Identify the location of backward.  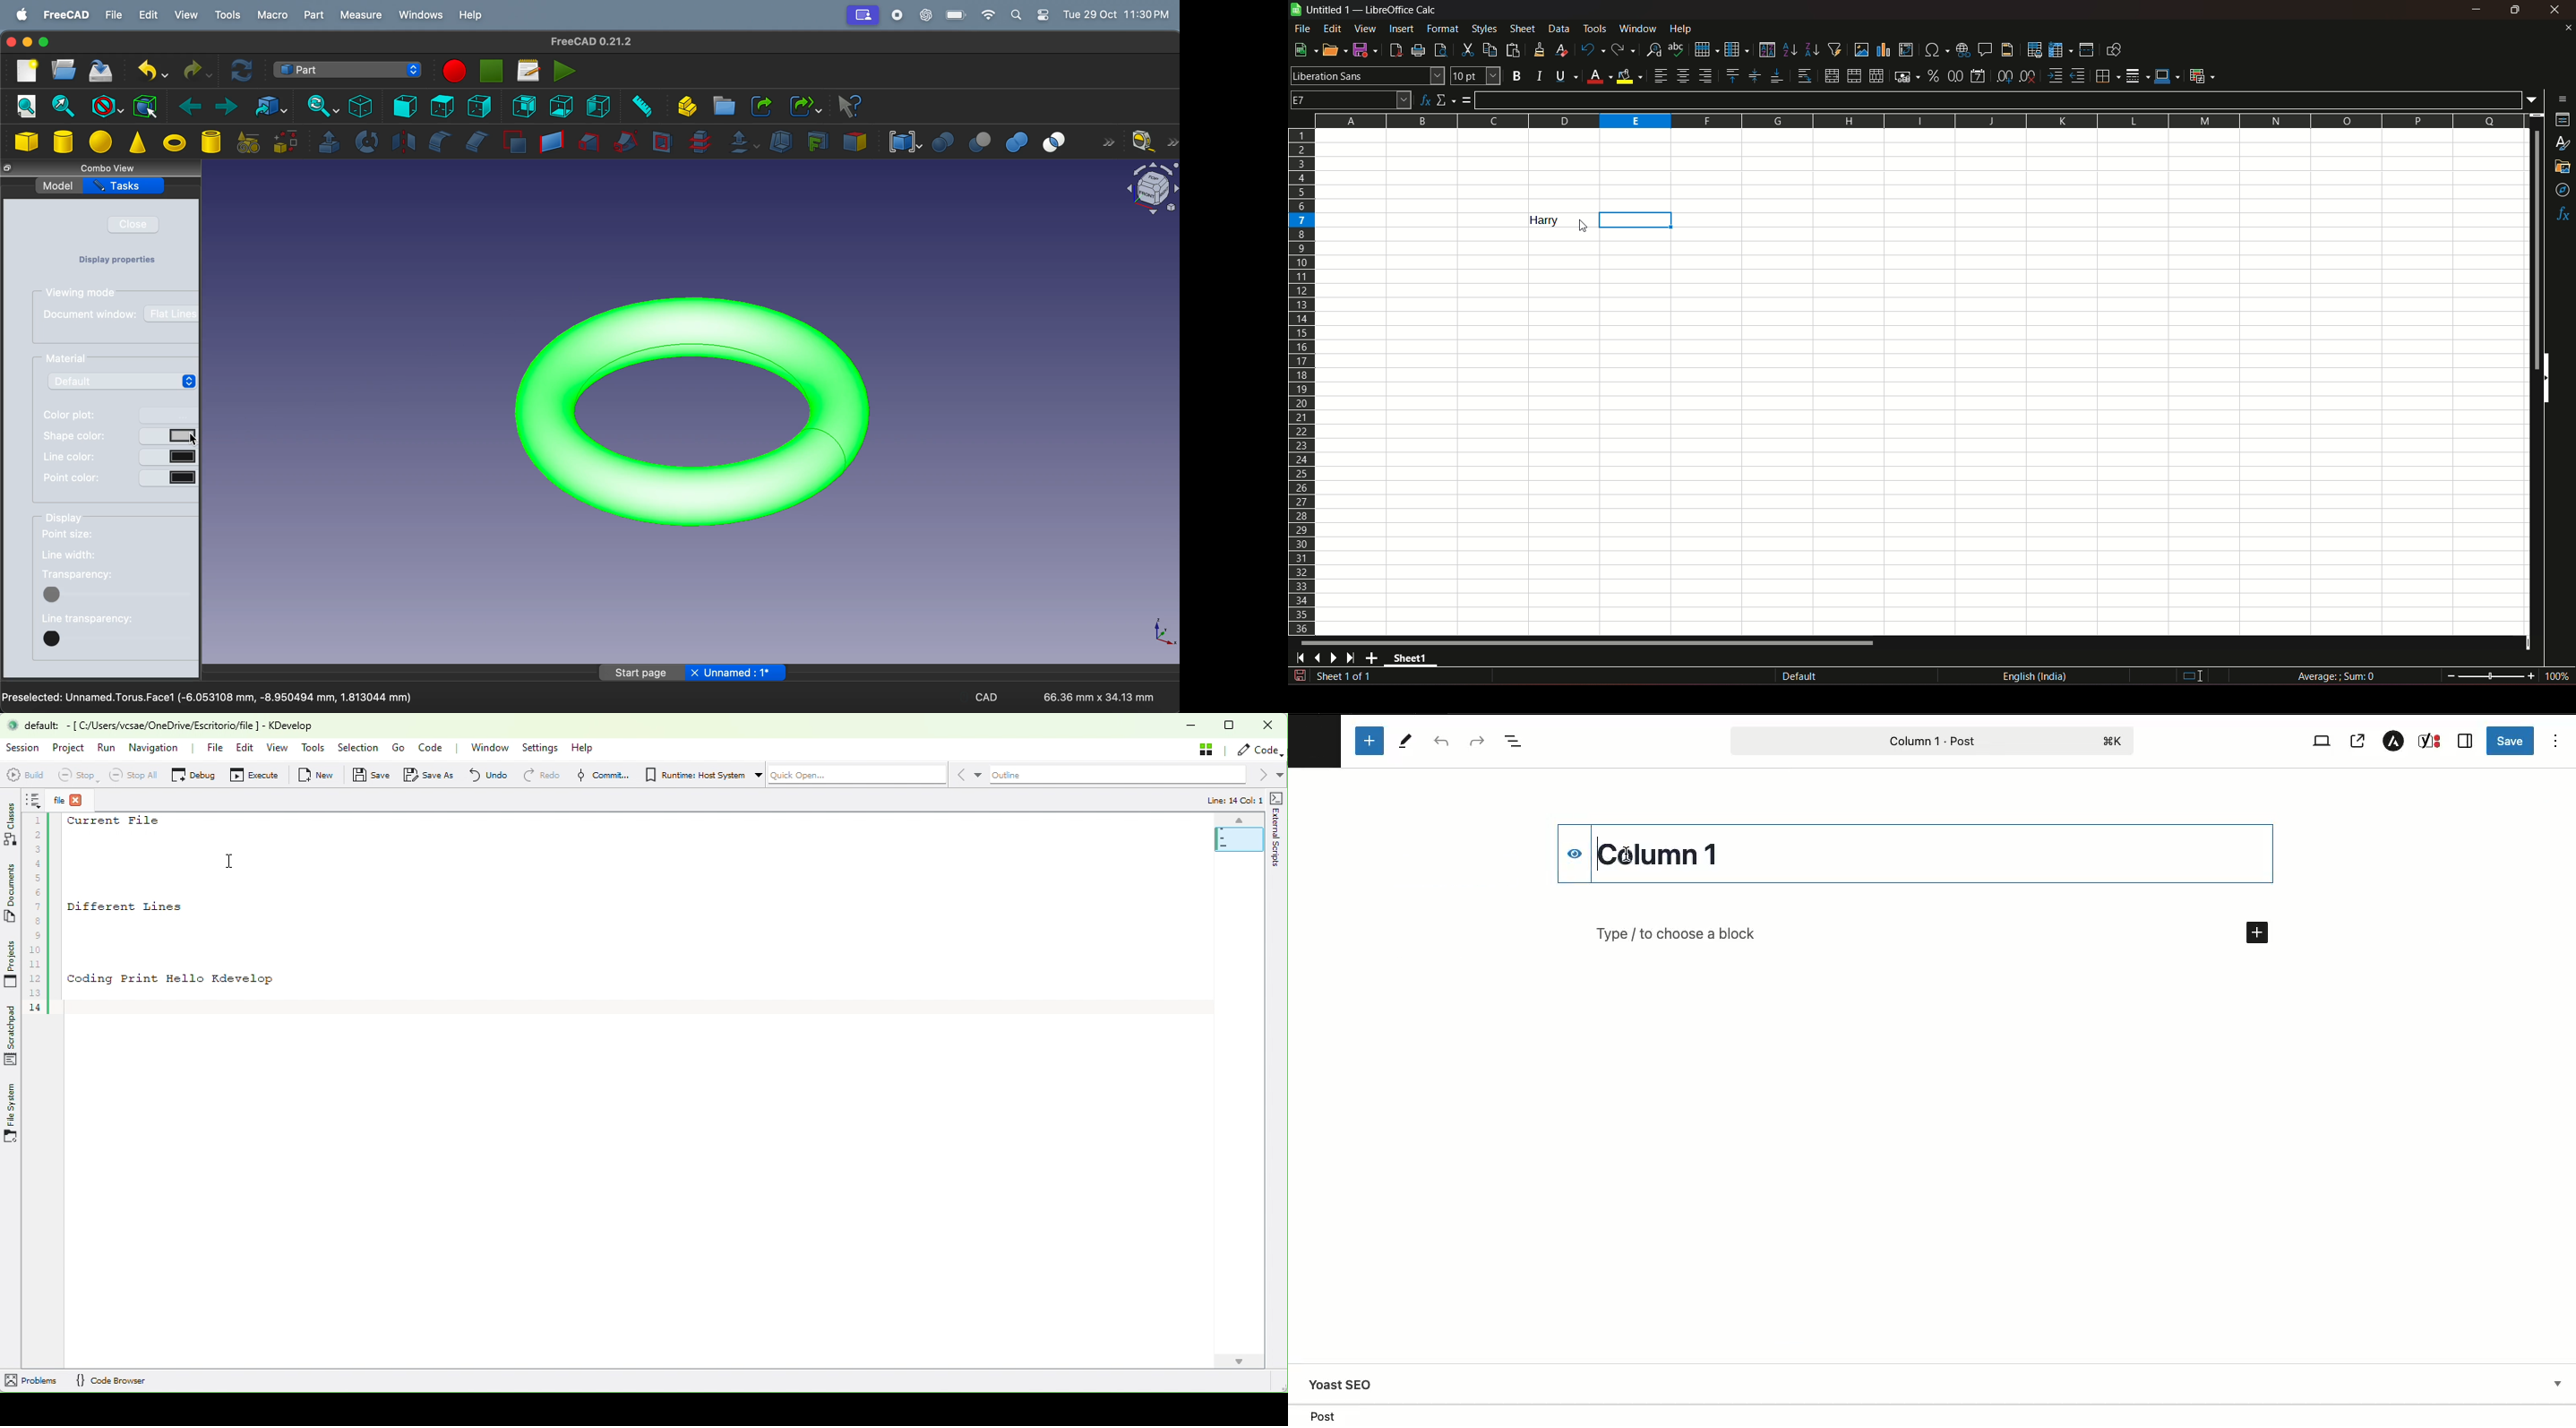
(185, 105).